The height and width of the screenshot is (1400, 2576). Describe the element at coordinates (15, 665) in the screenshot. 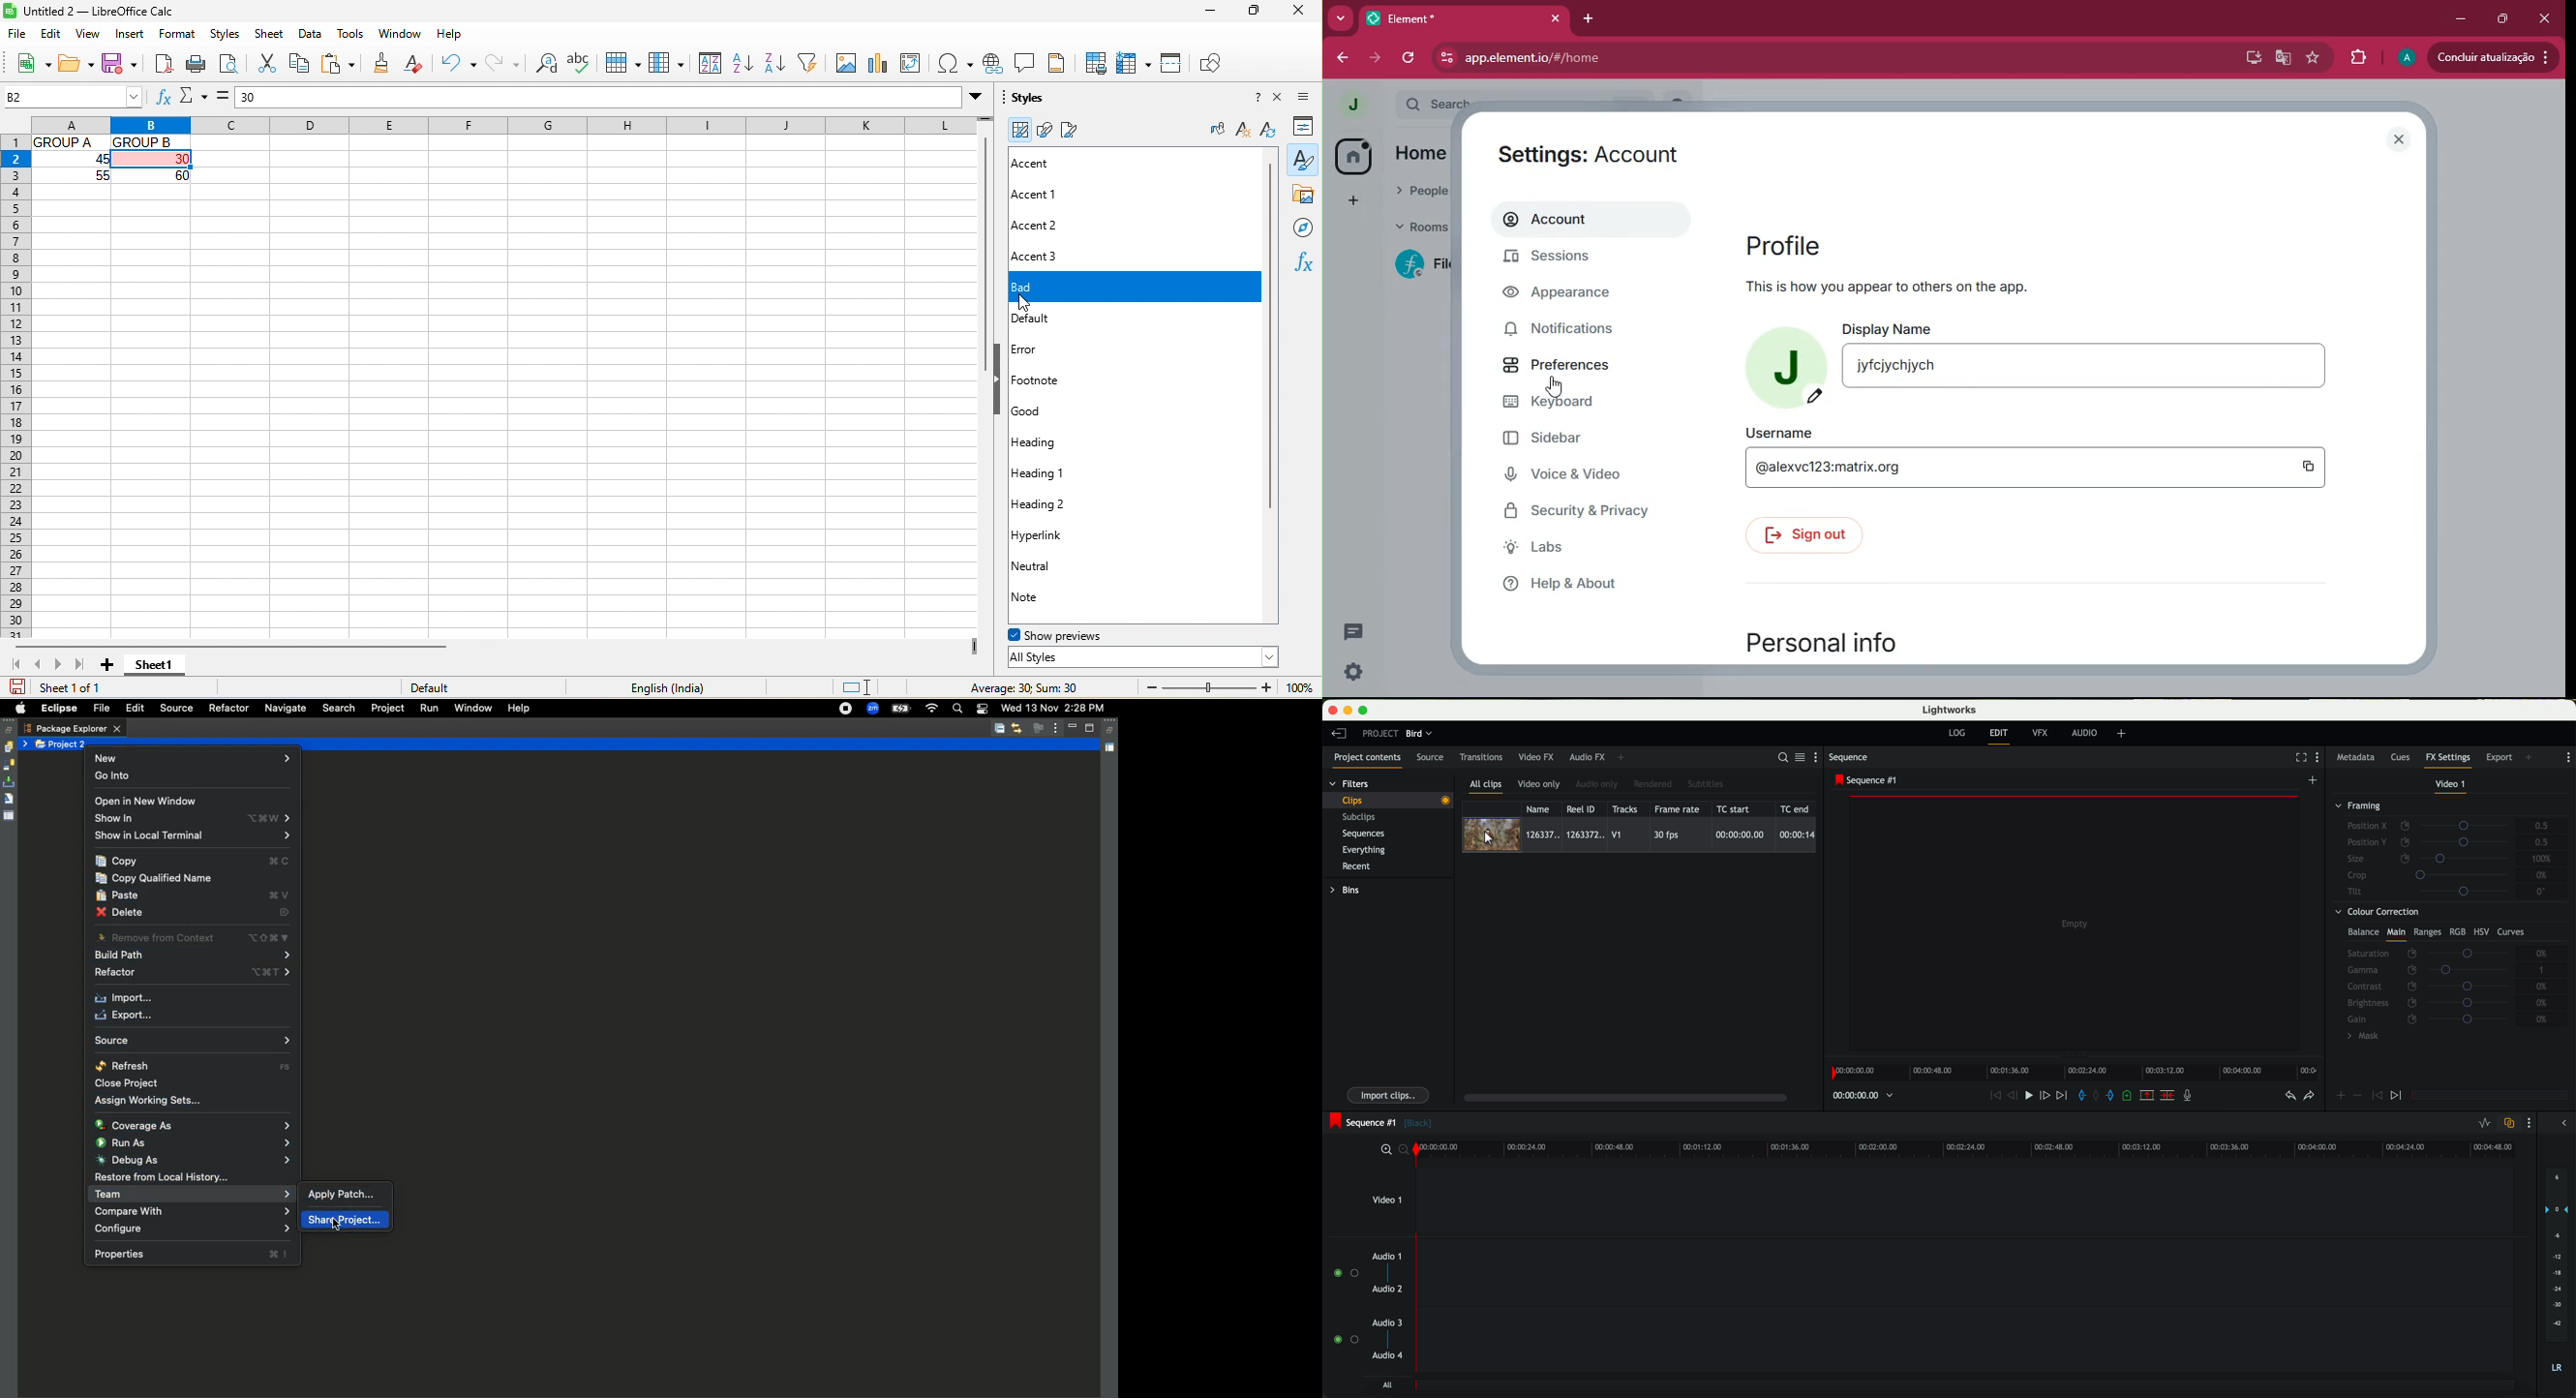

I see `first sheet ` at that location.